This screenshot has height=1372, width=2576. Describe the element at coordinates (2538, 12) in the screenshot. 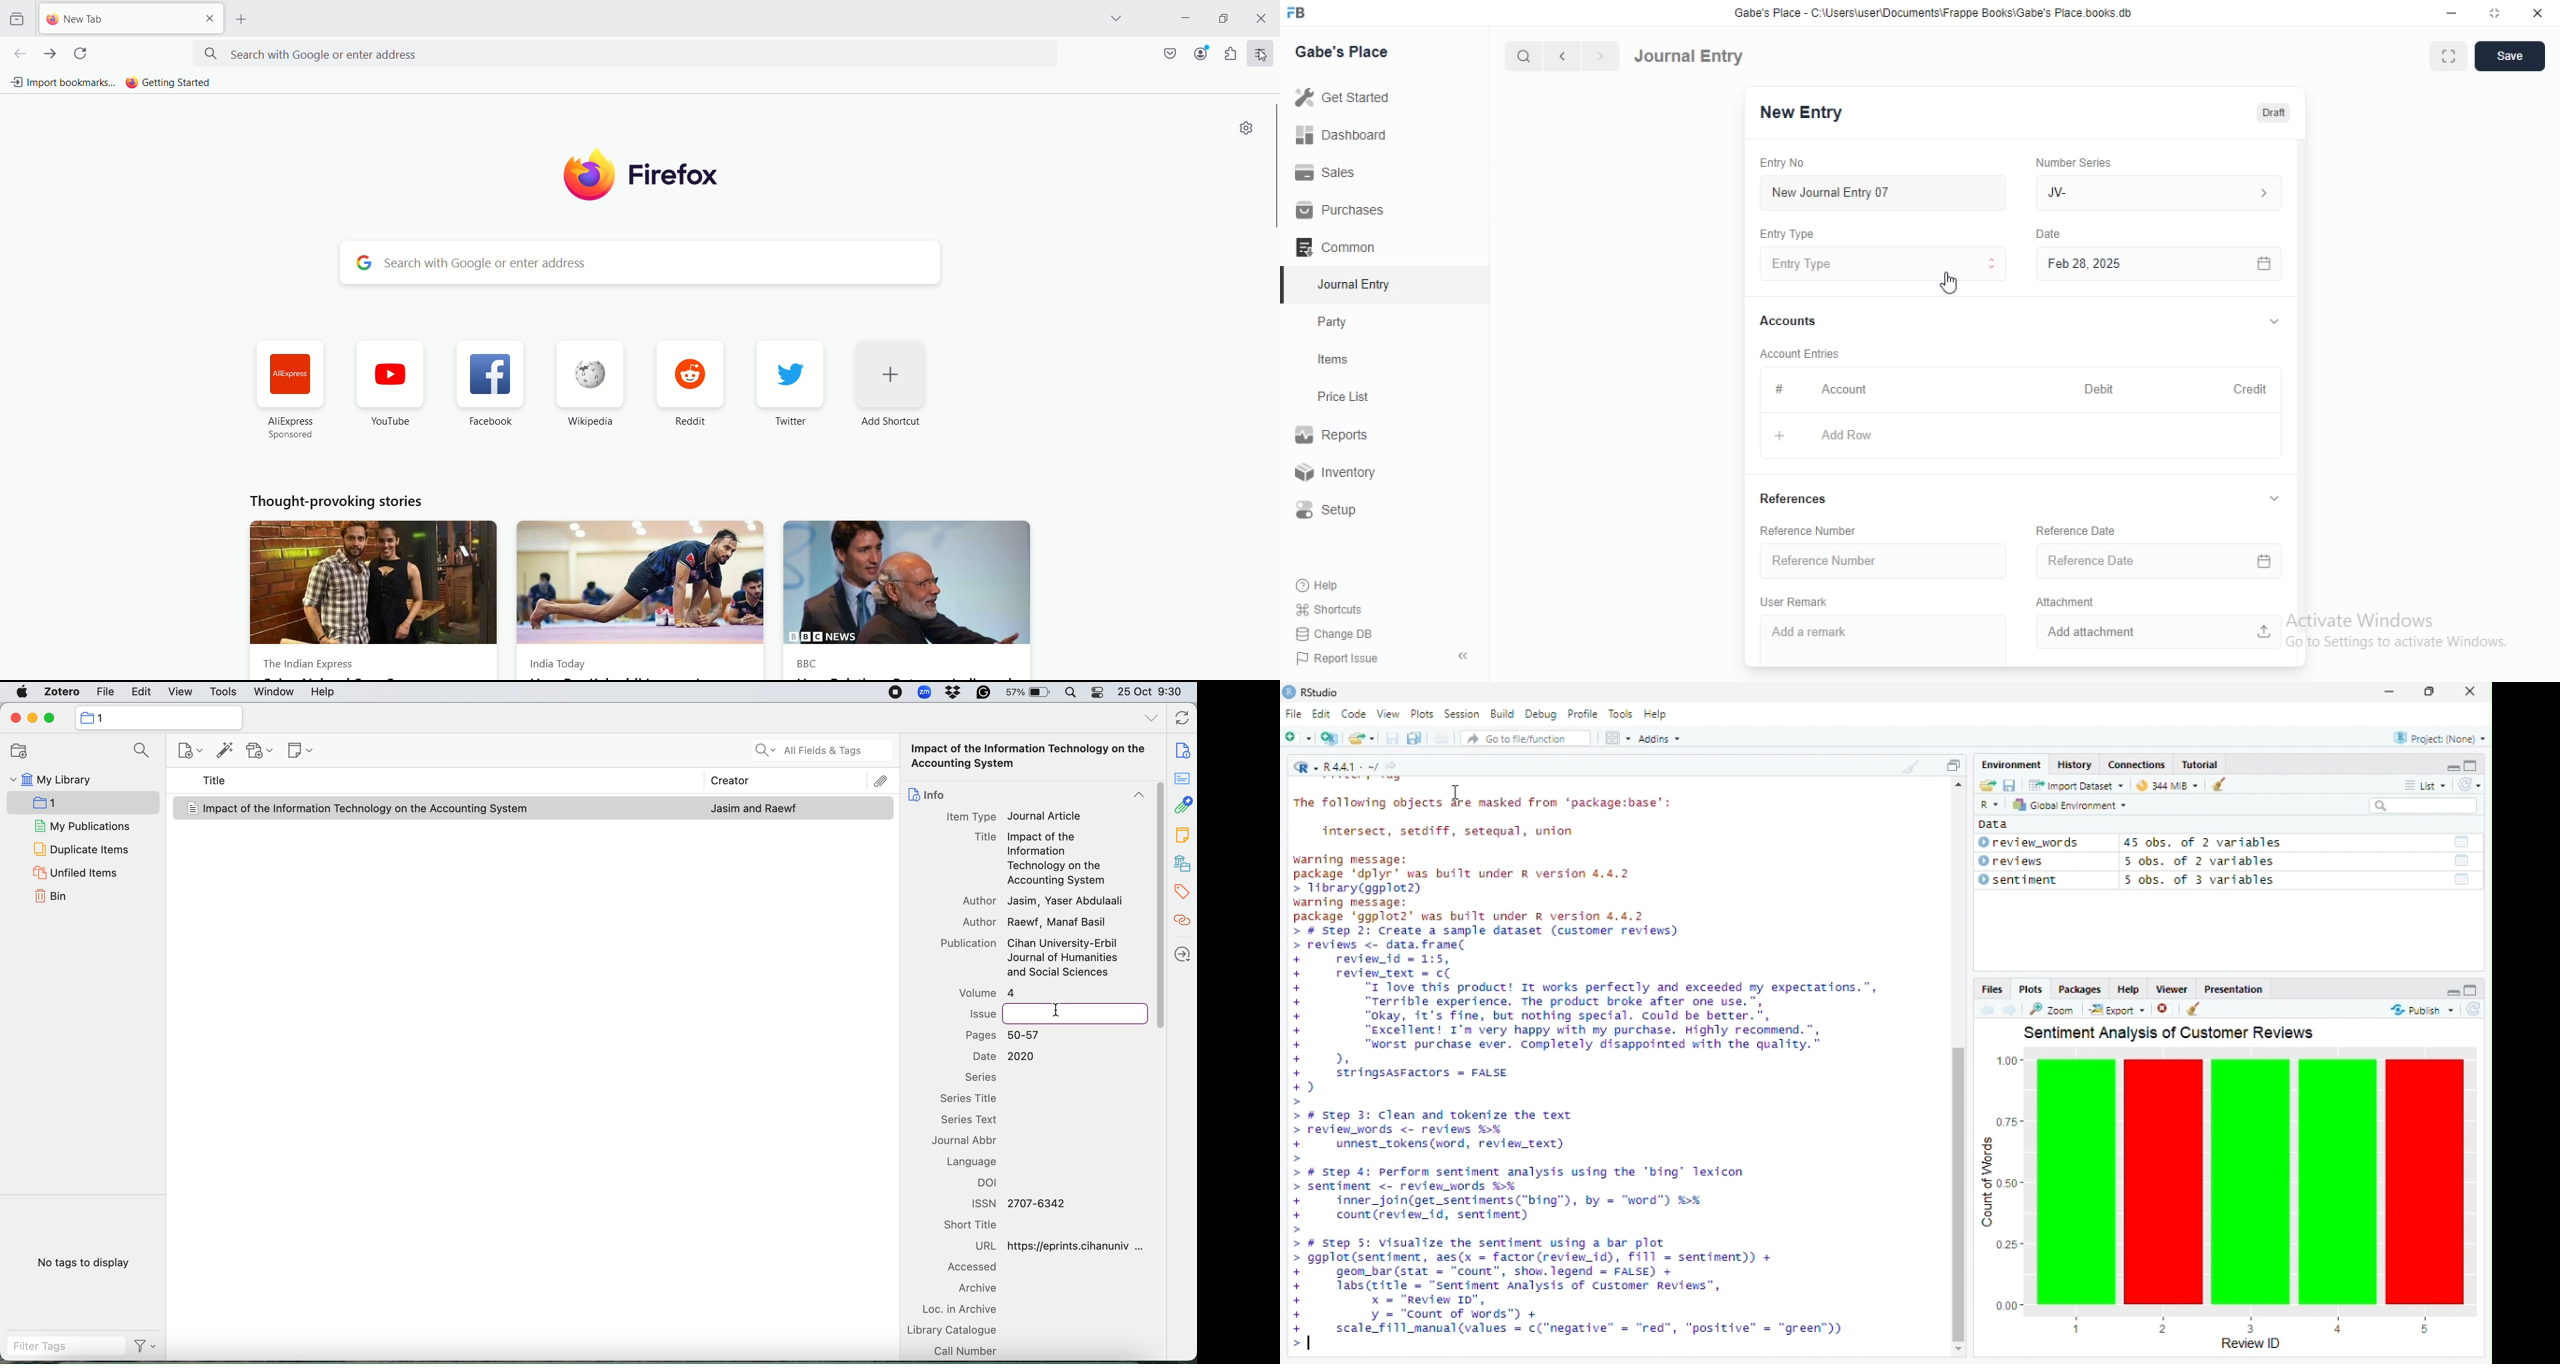

I see `close` at that location.